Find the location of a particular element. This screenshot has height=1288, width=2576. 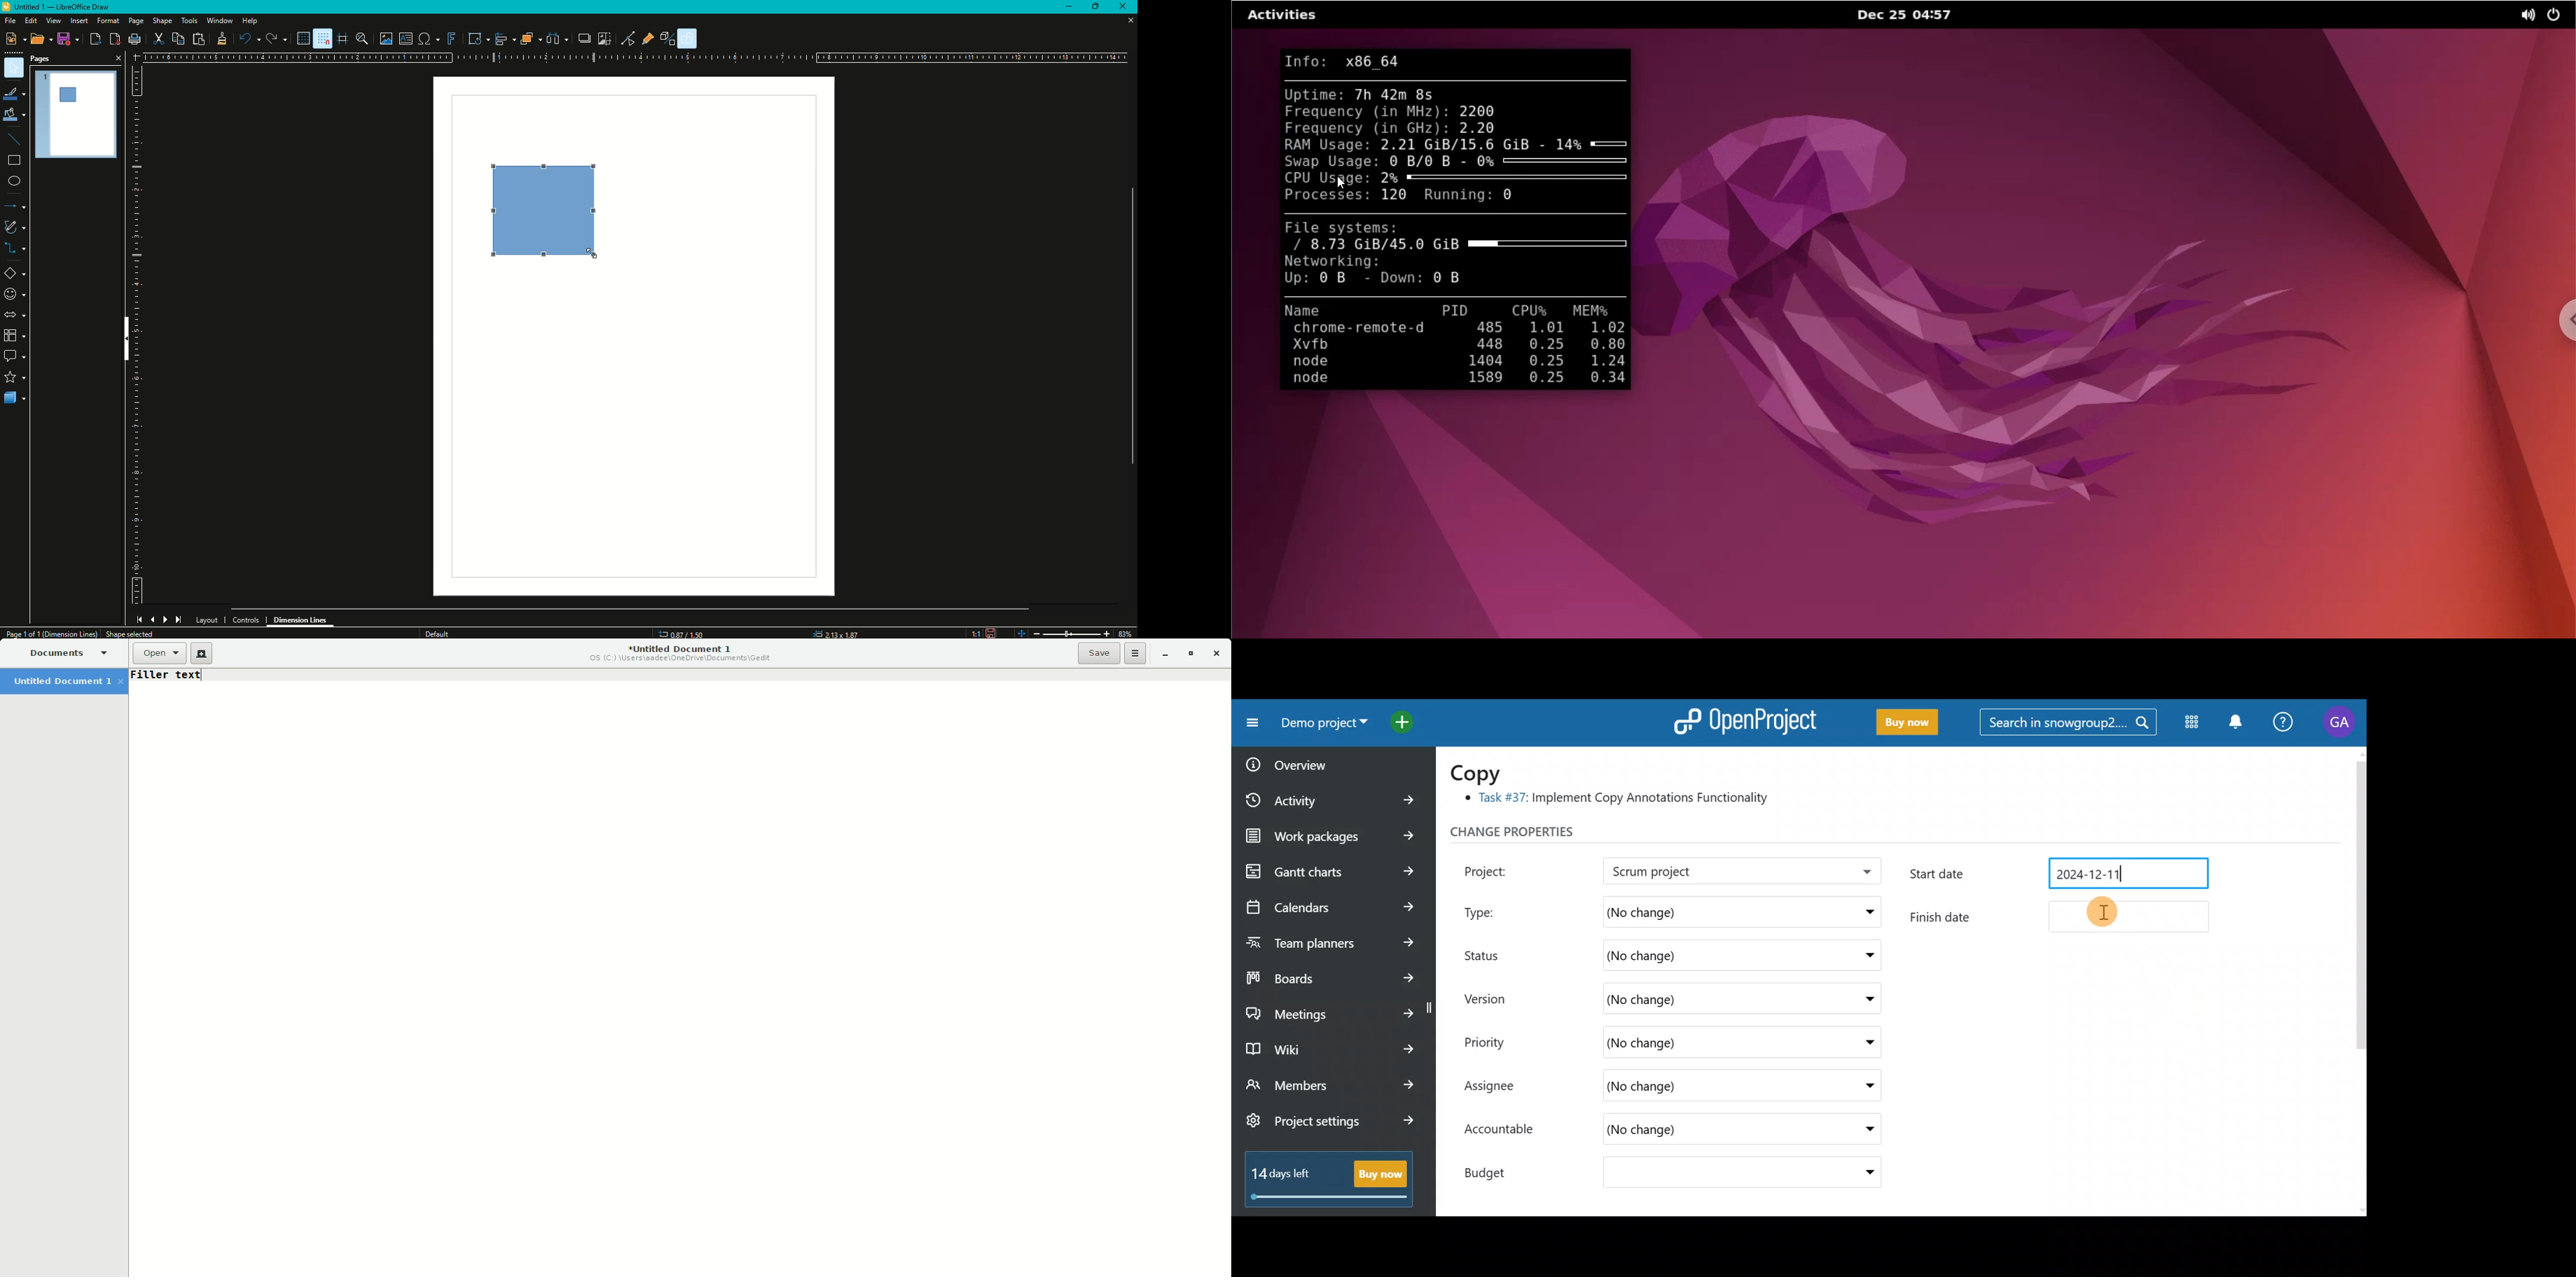

Demo project is located at coordinates (1320, 725).